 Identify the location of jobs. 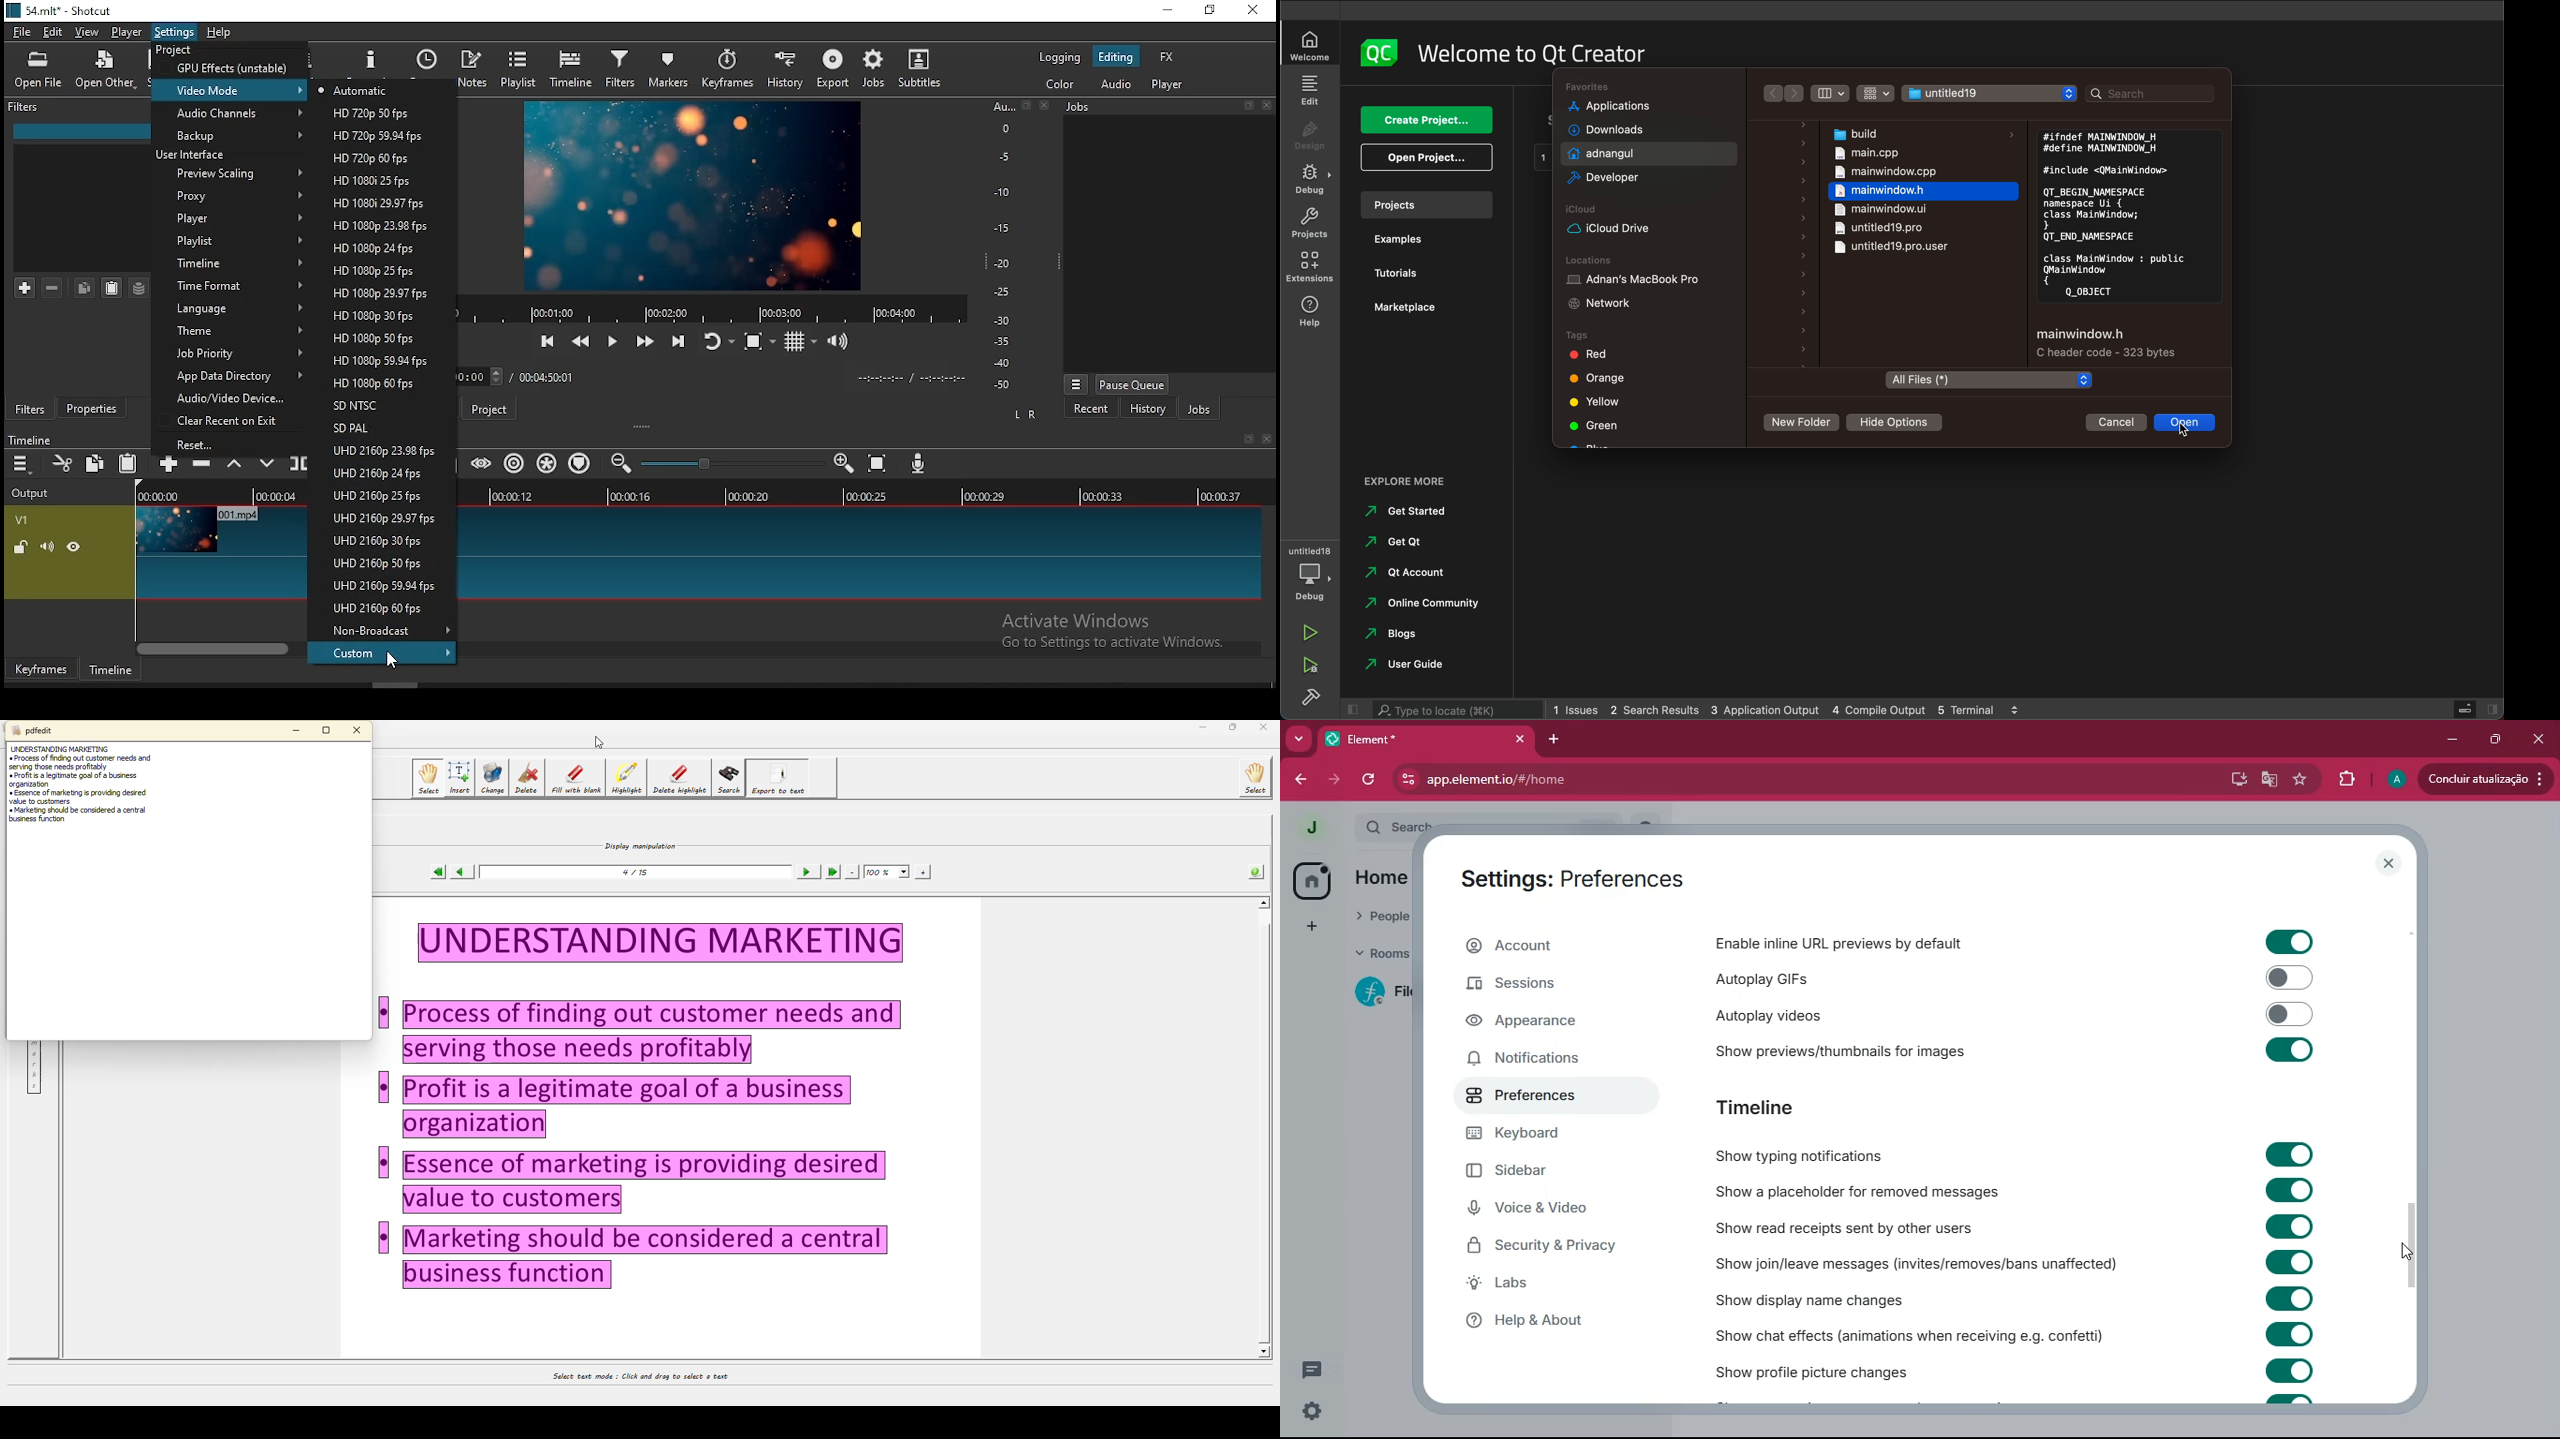
(1199, 410).